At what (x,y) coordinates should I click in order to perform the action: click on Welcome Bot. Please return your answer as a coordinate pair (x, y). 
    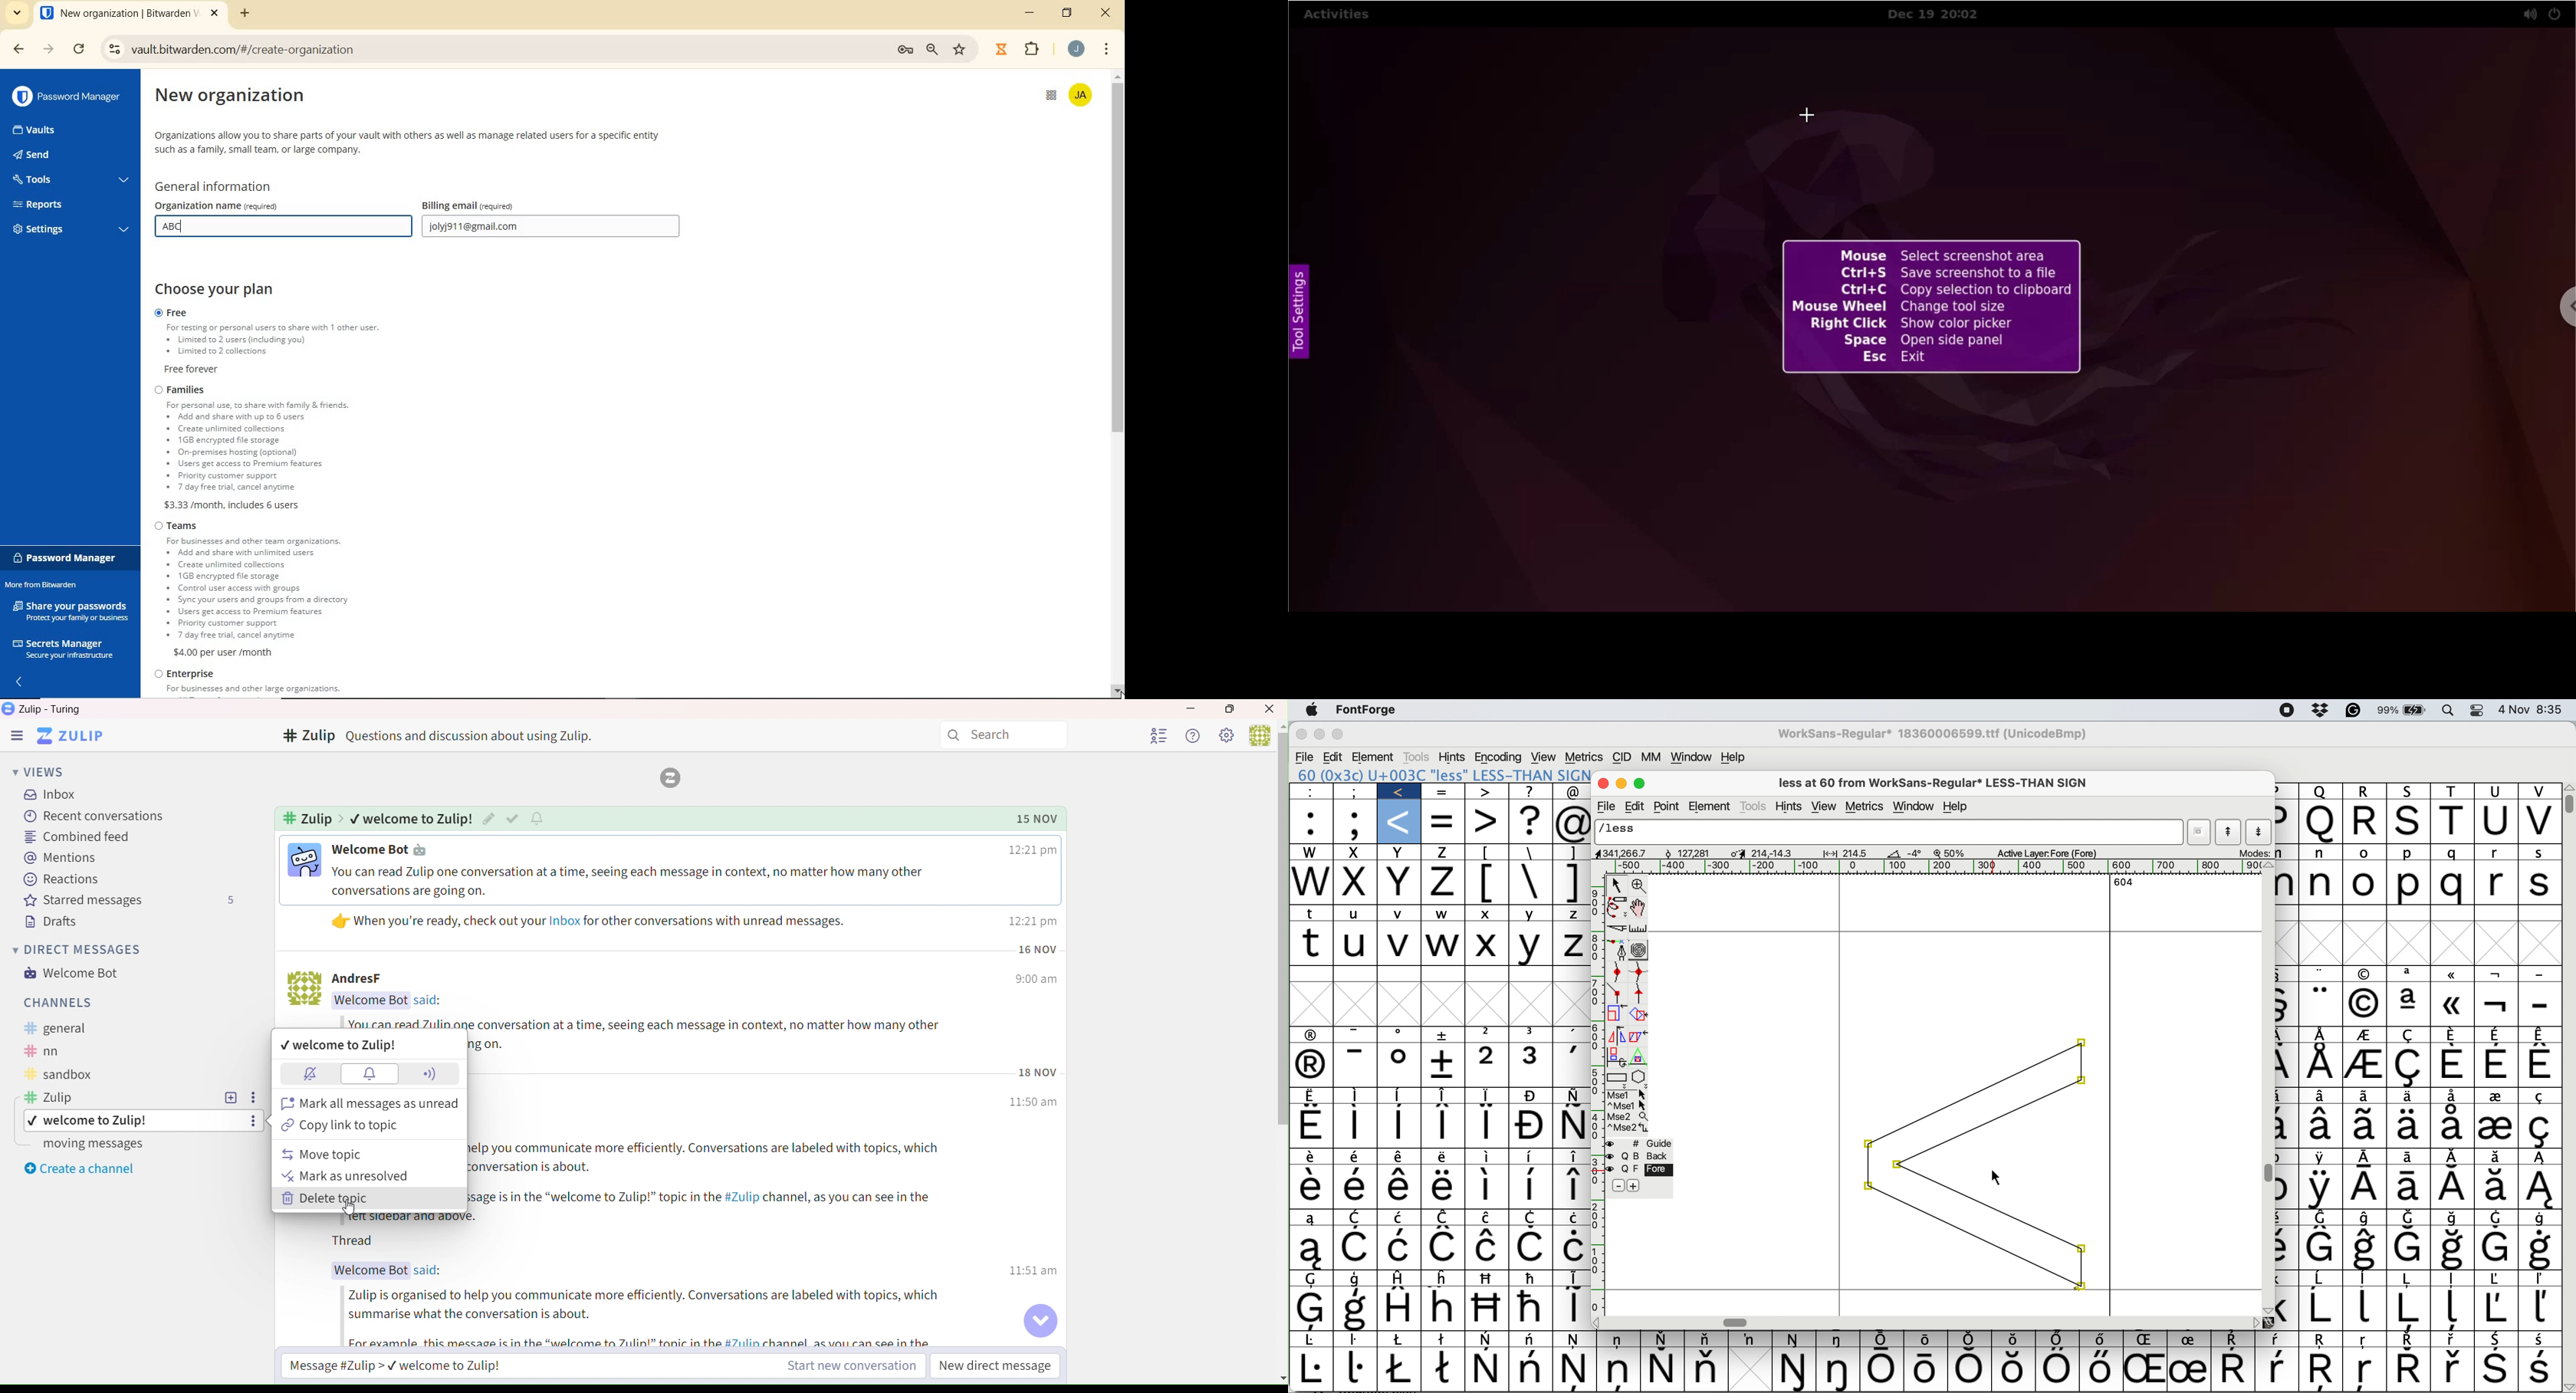
    Looking at the image, I should click on (75, 973).